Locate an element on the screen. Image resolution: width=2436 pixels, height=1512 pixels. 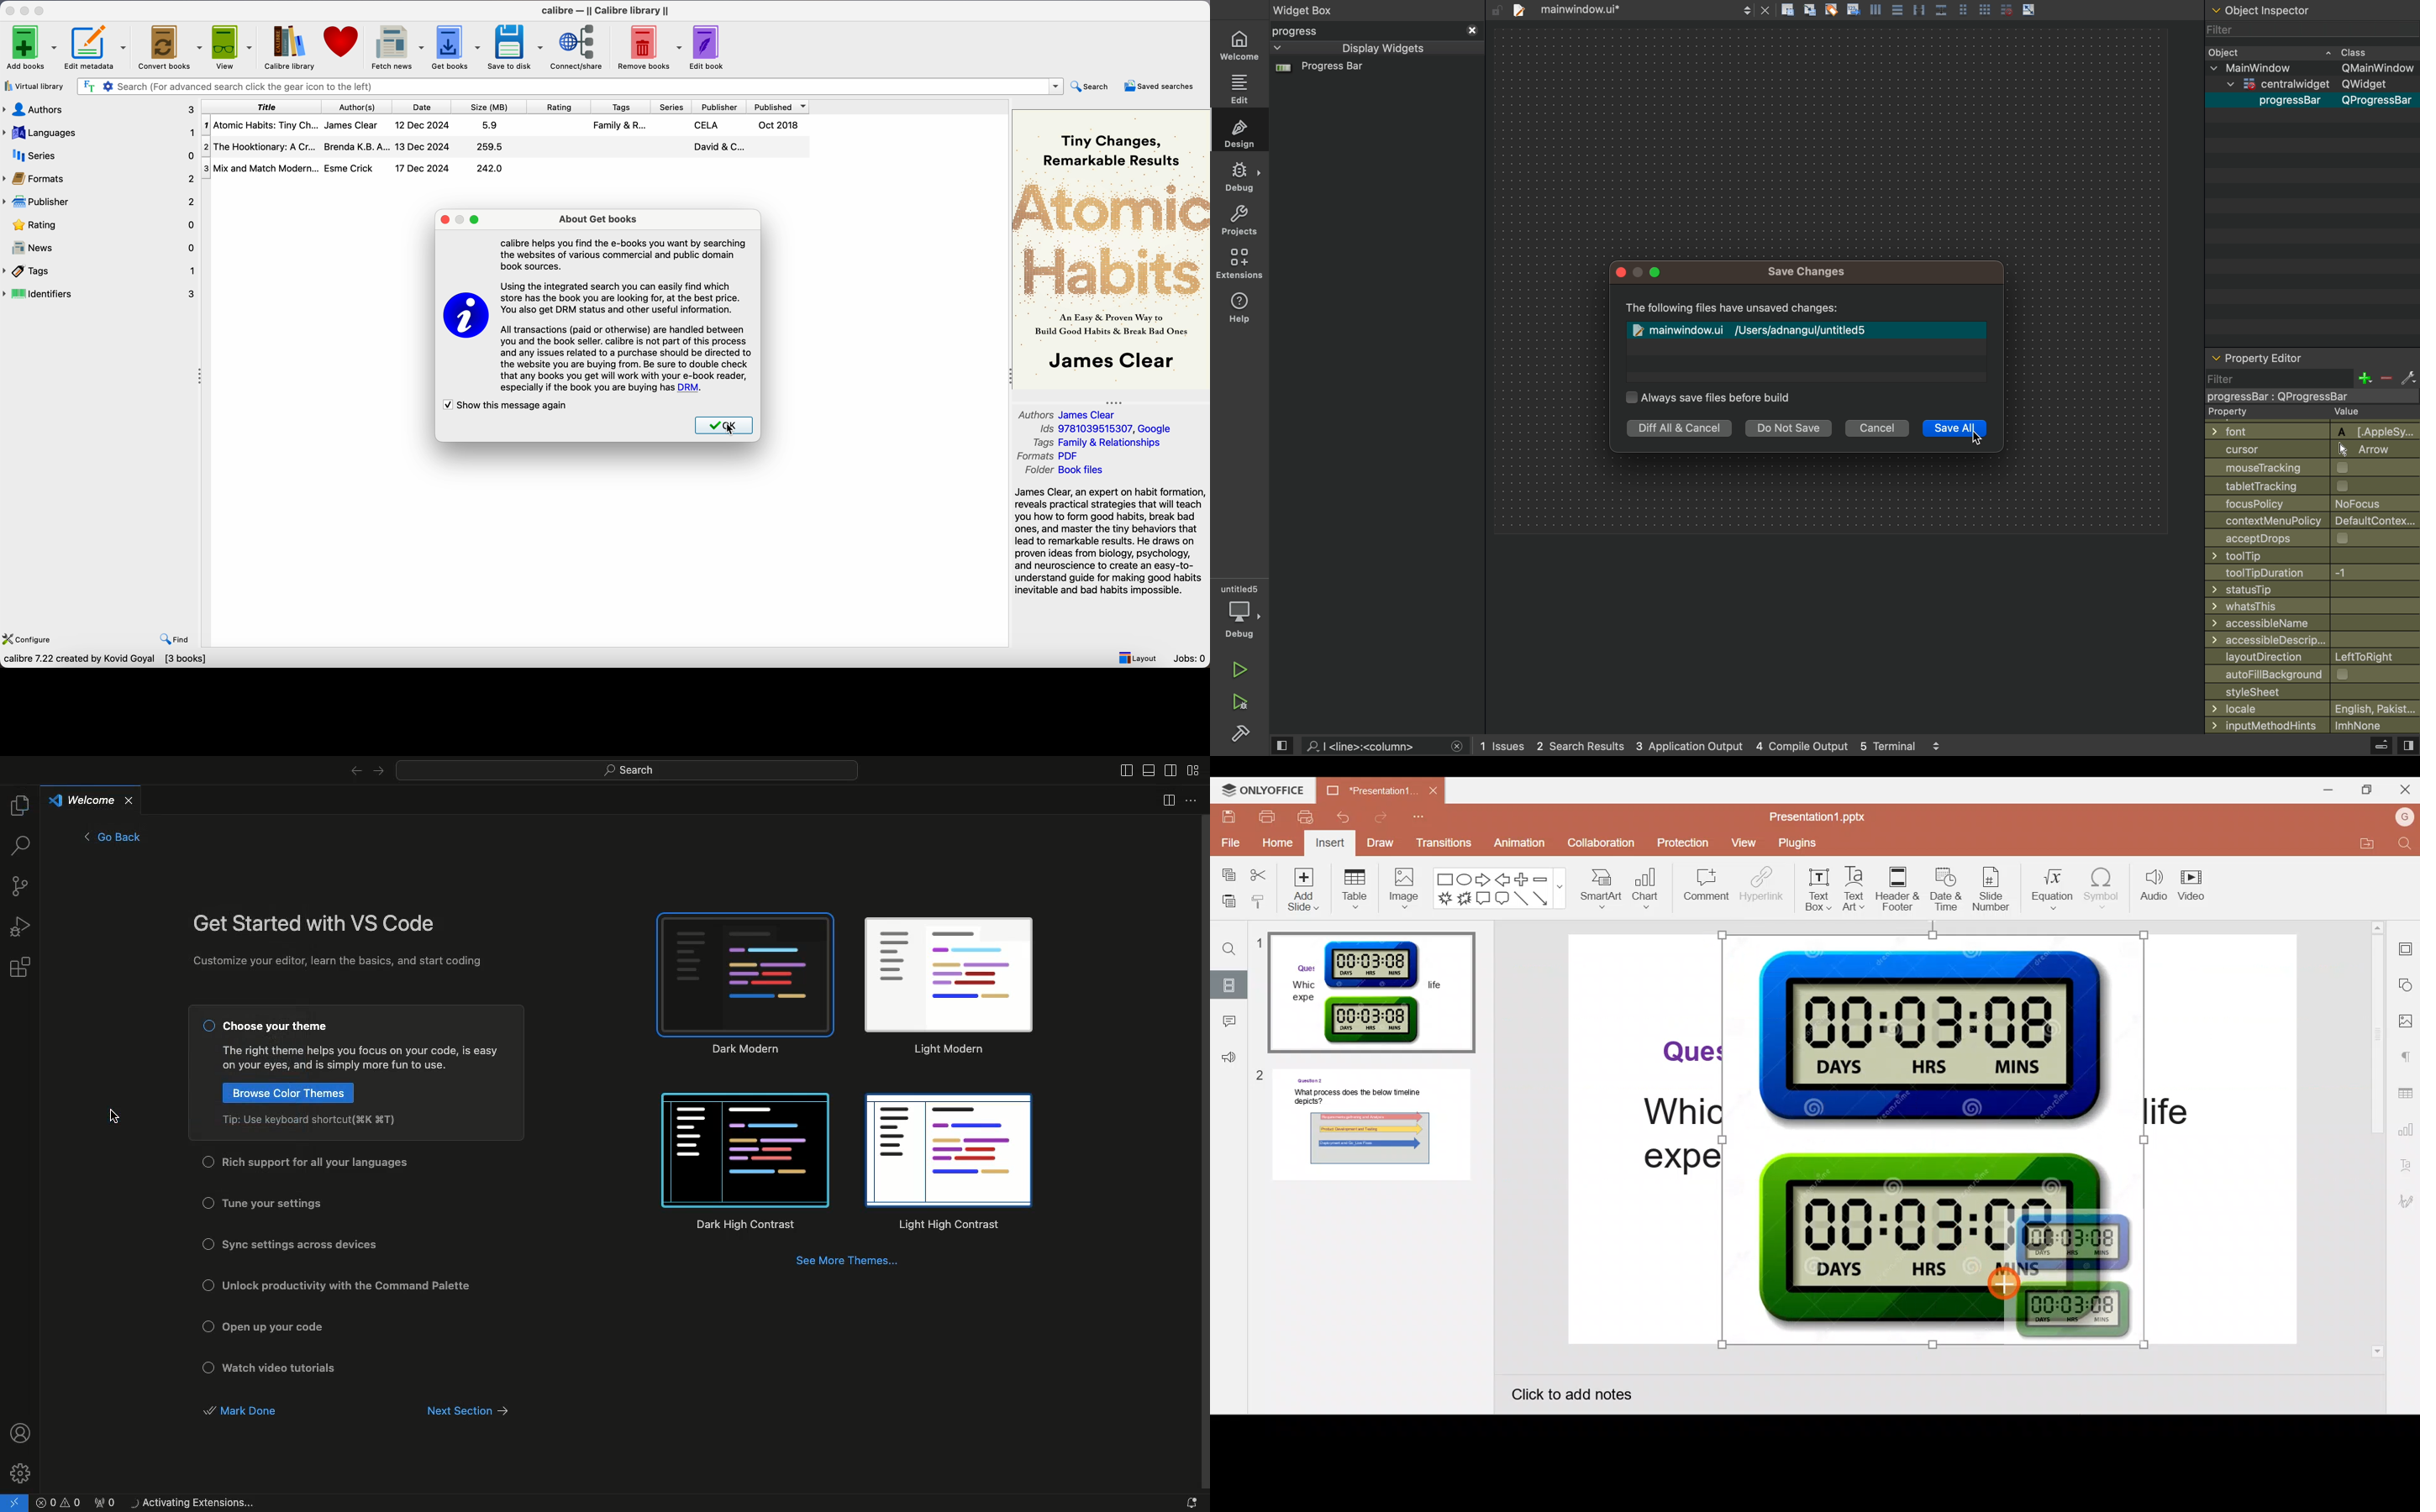
Copy style is located at coordinates (1259, 898).